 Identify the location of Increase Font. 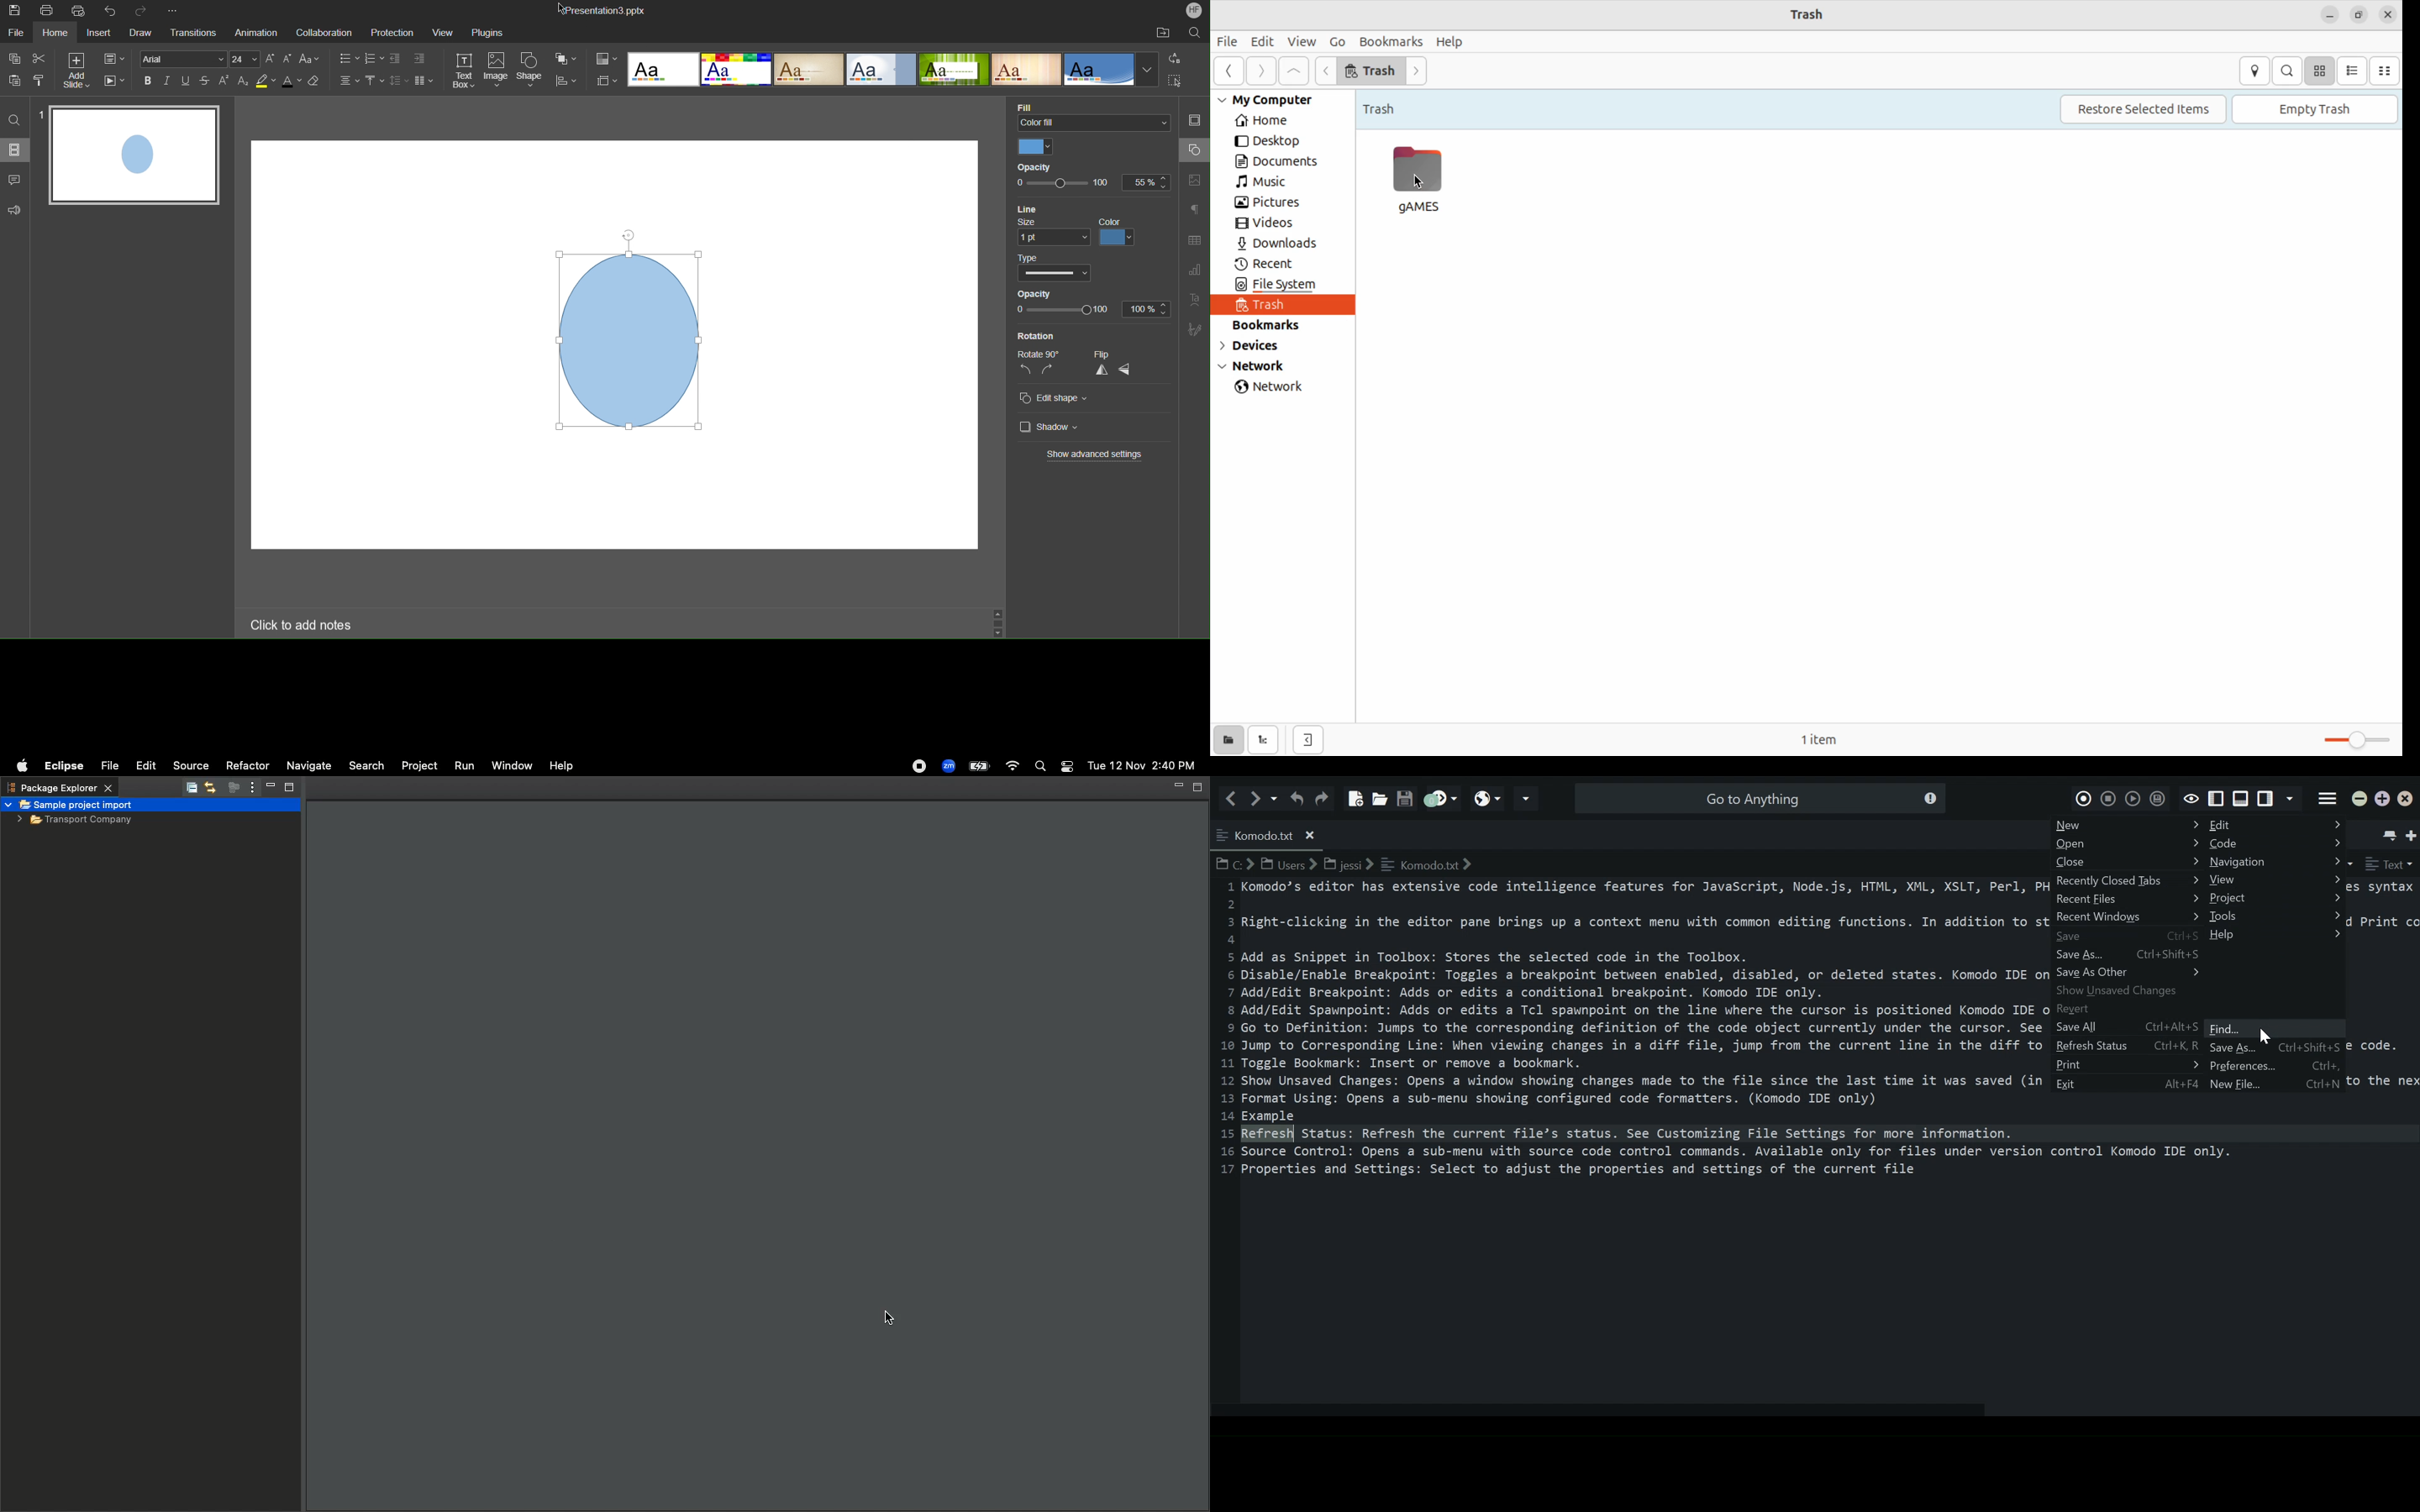
(271, 59).